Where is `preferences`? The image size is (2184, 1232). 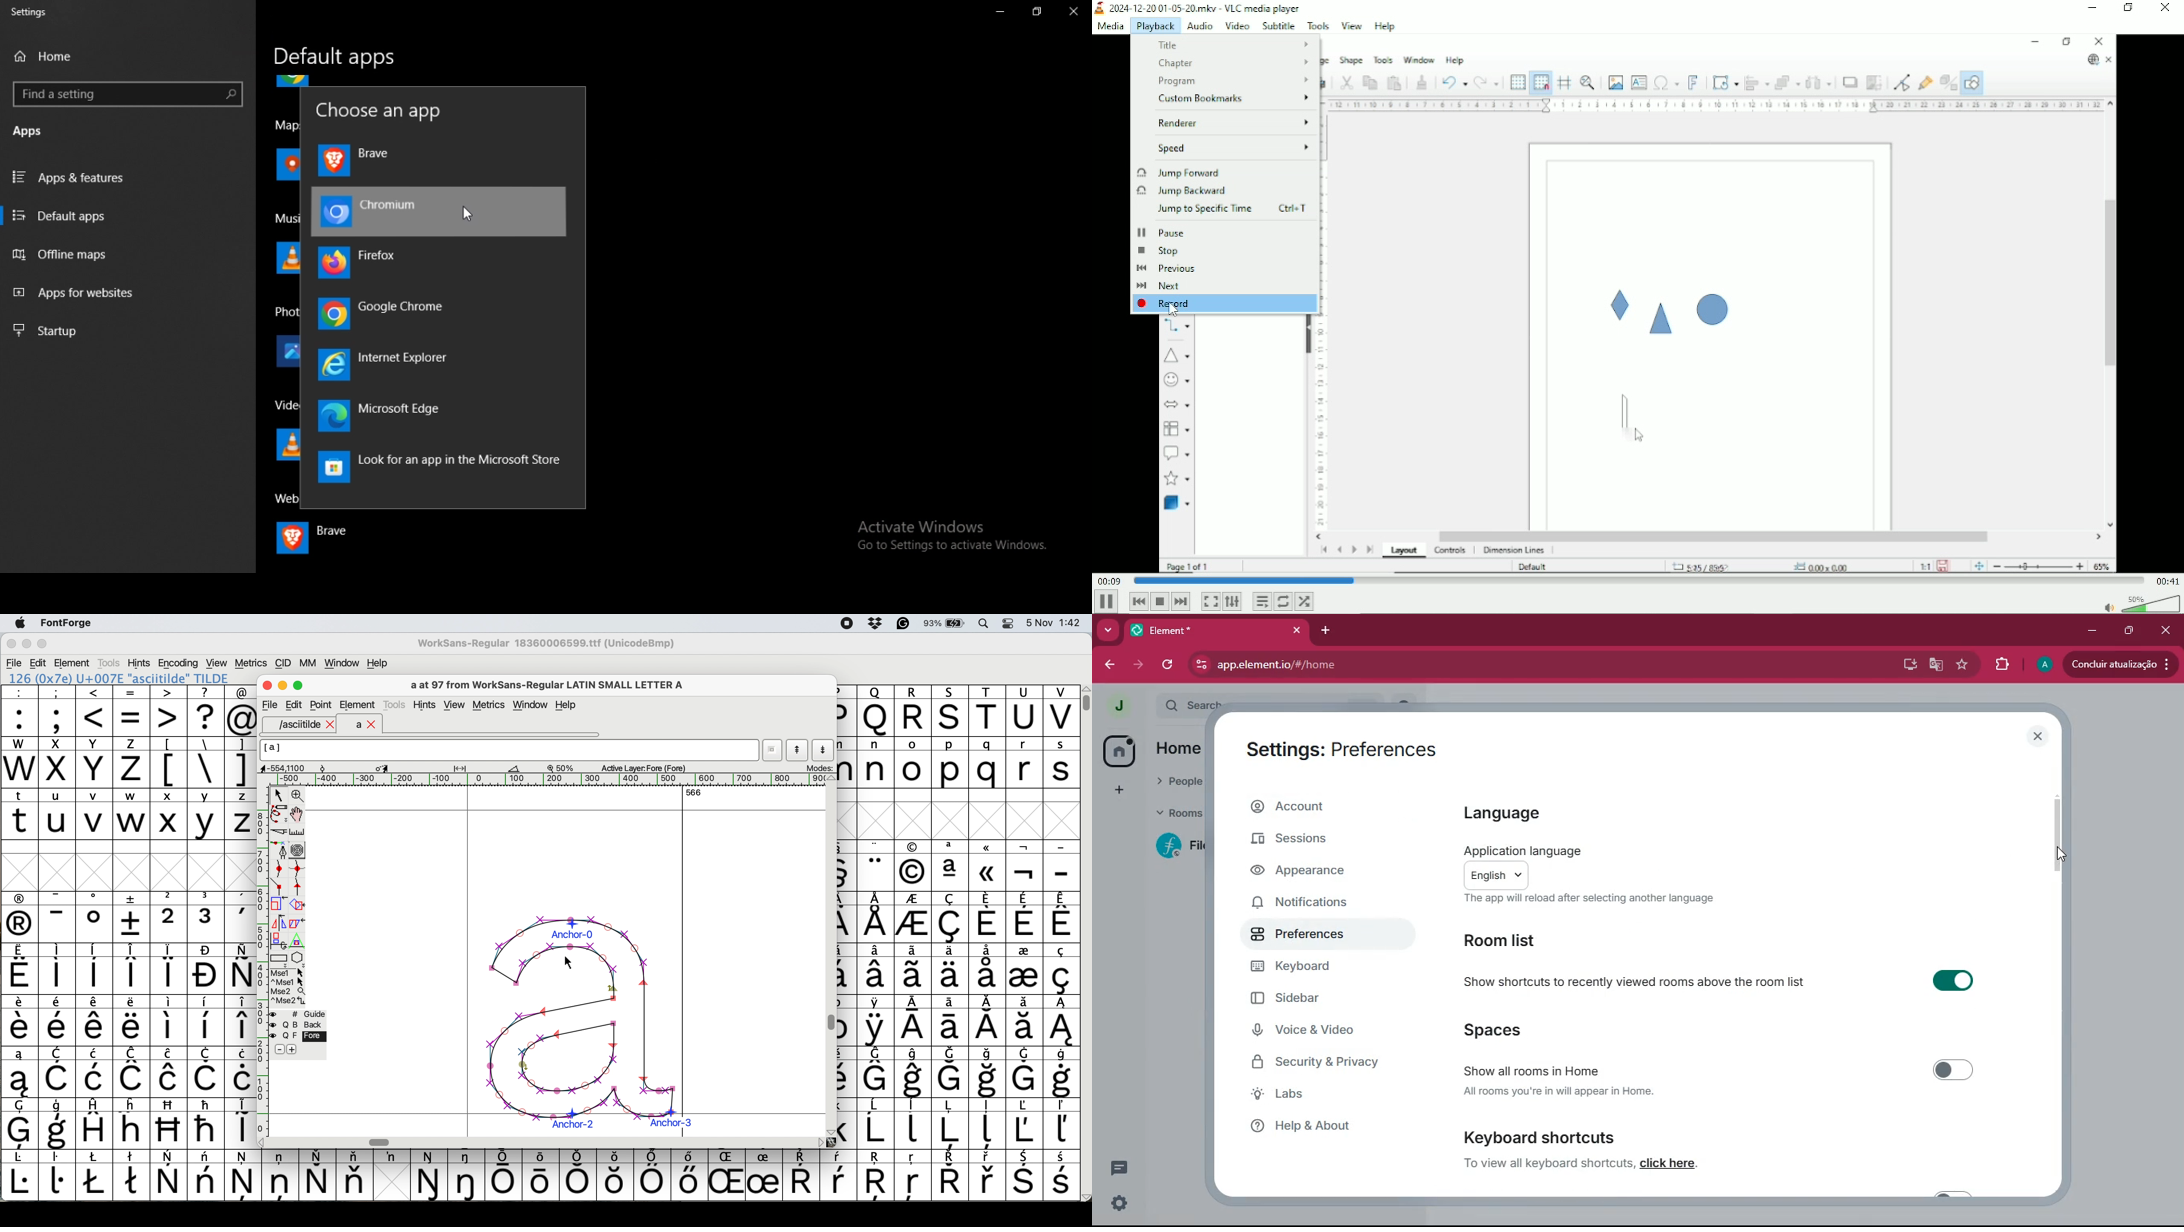
preferences is located at coordinates (1313, 935).